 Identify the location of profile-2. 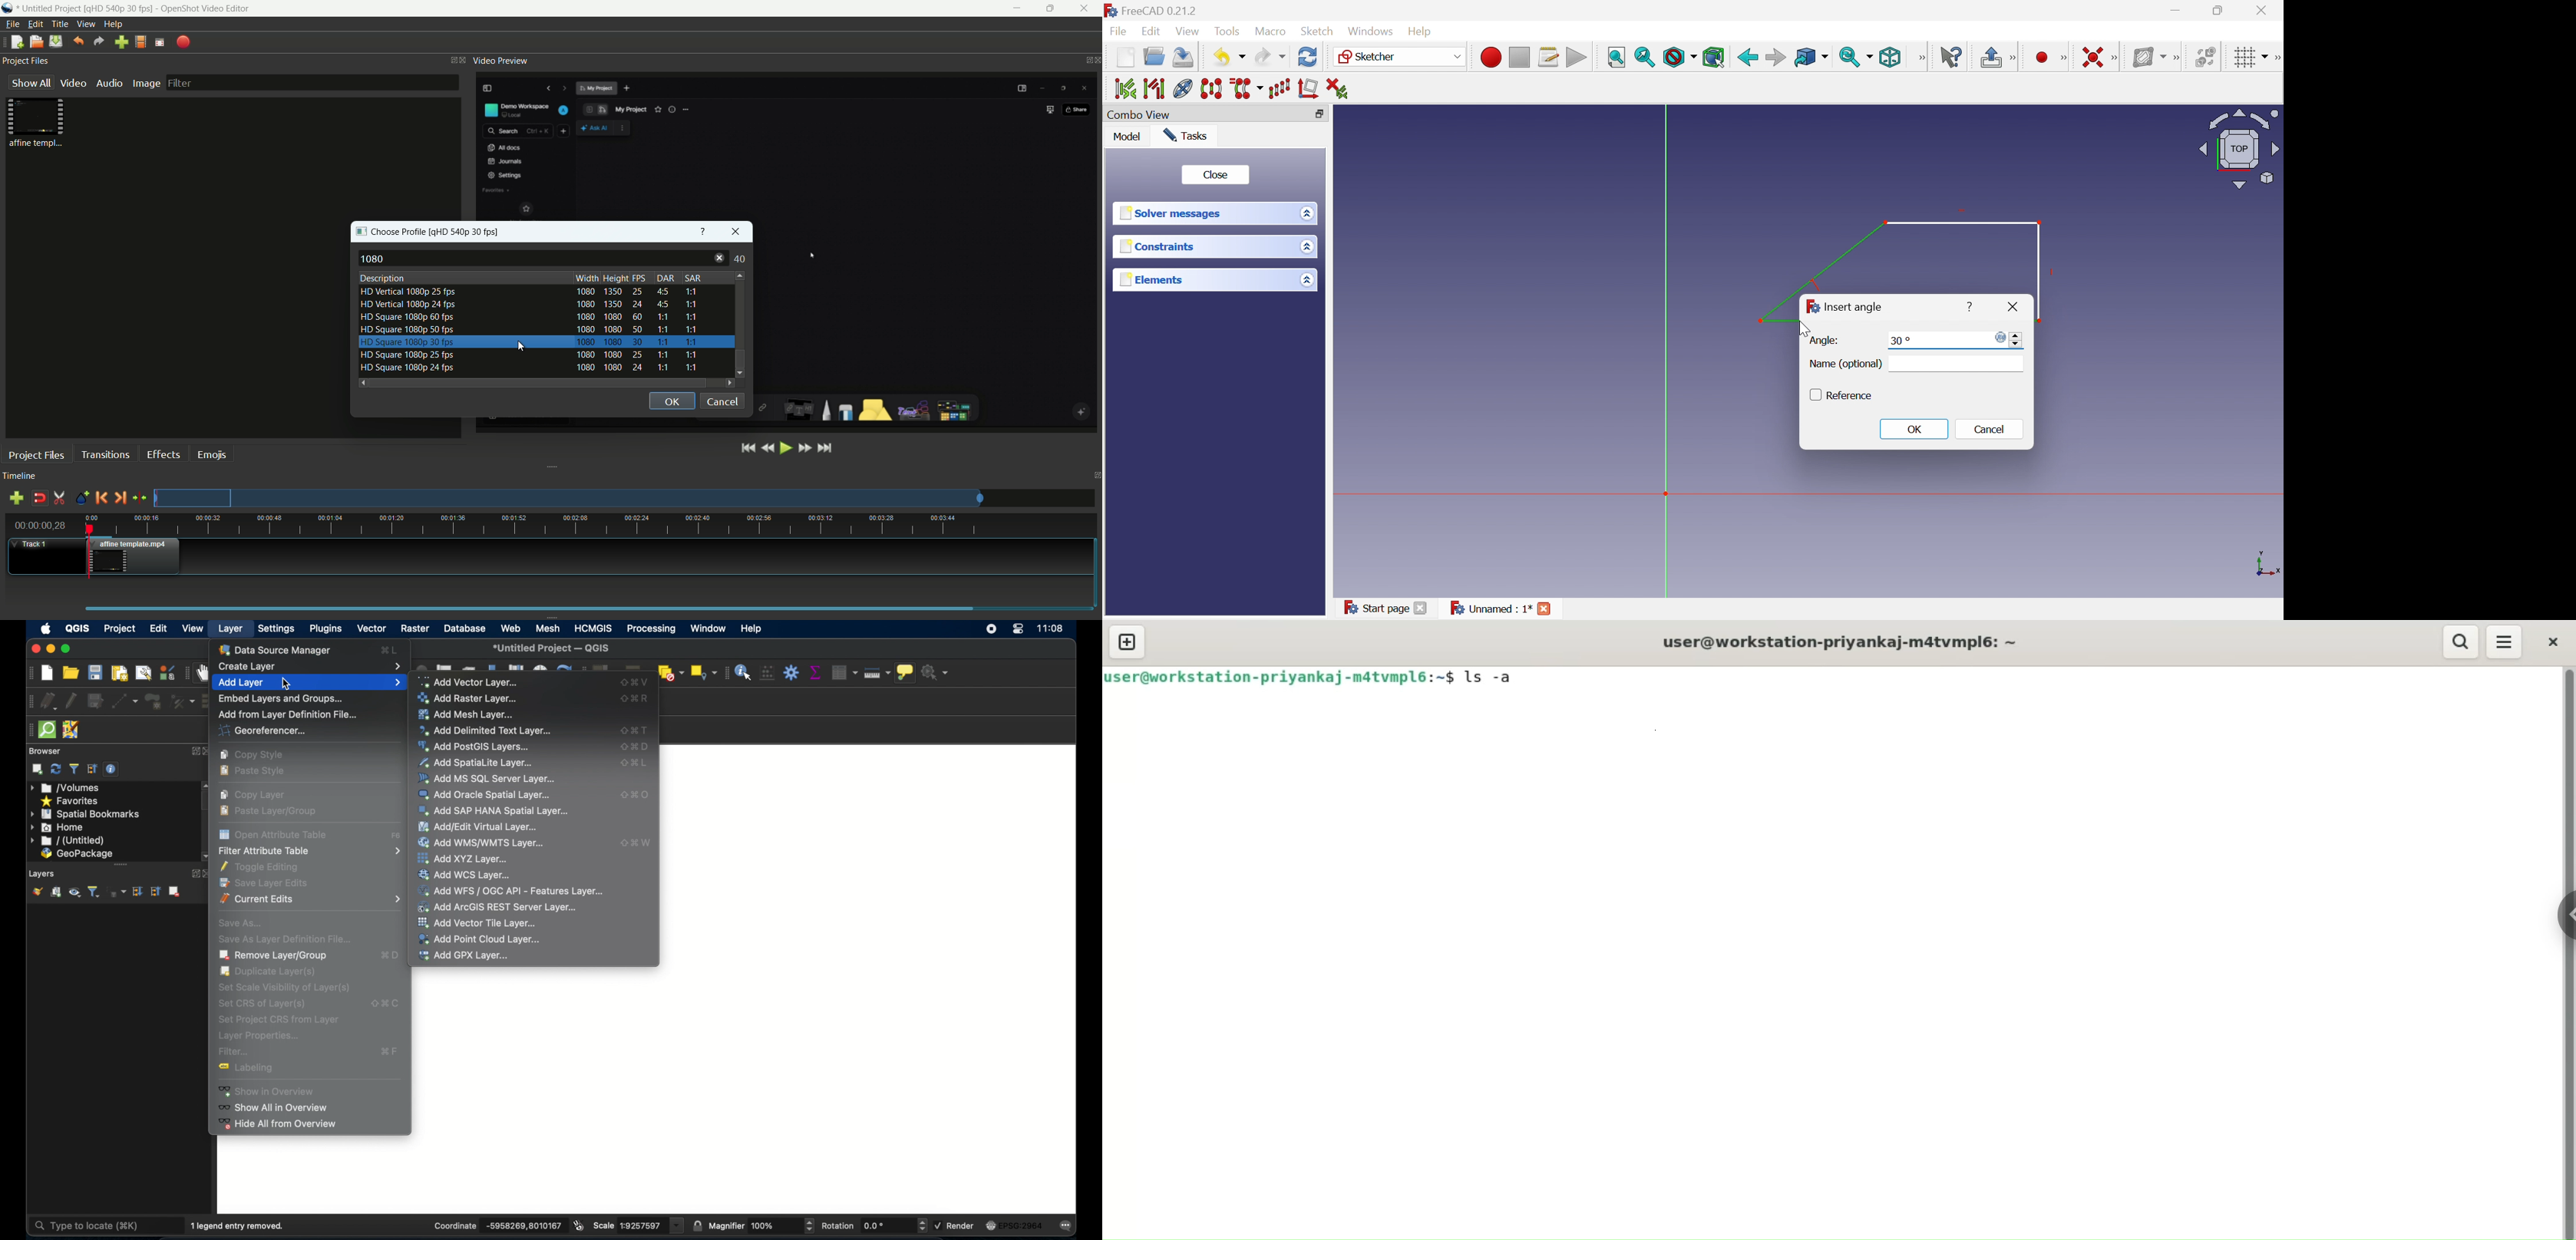
(527, 307).